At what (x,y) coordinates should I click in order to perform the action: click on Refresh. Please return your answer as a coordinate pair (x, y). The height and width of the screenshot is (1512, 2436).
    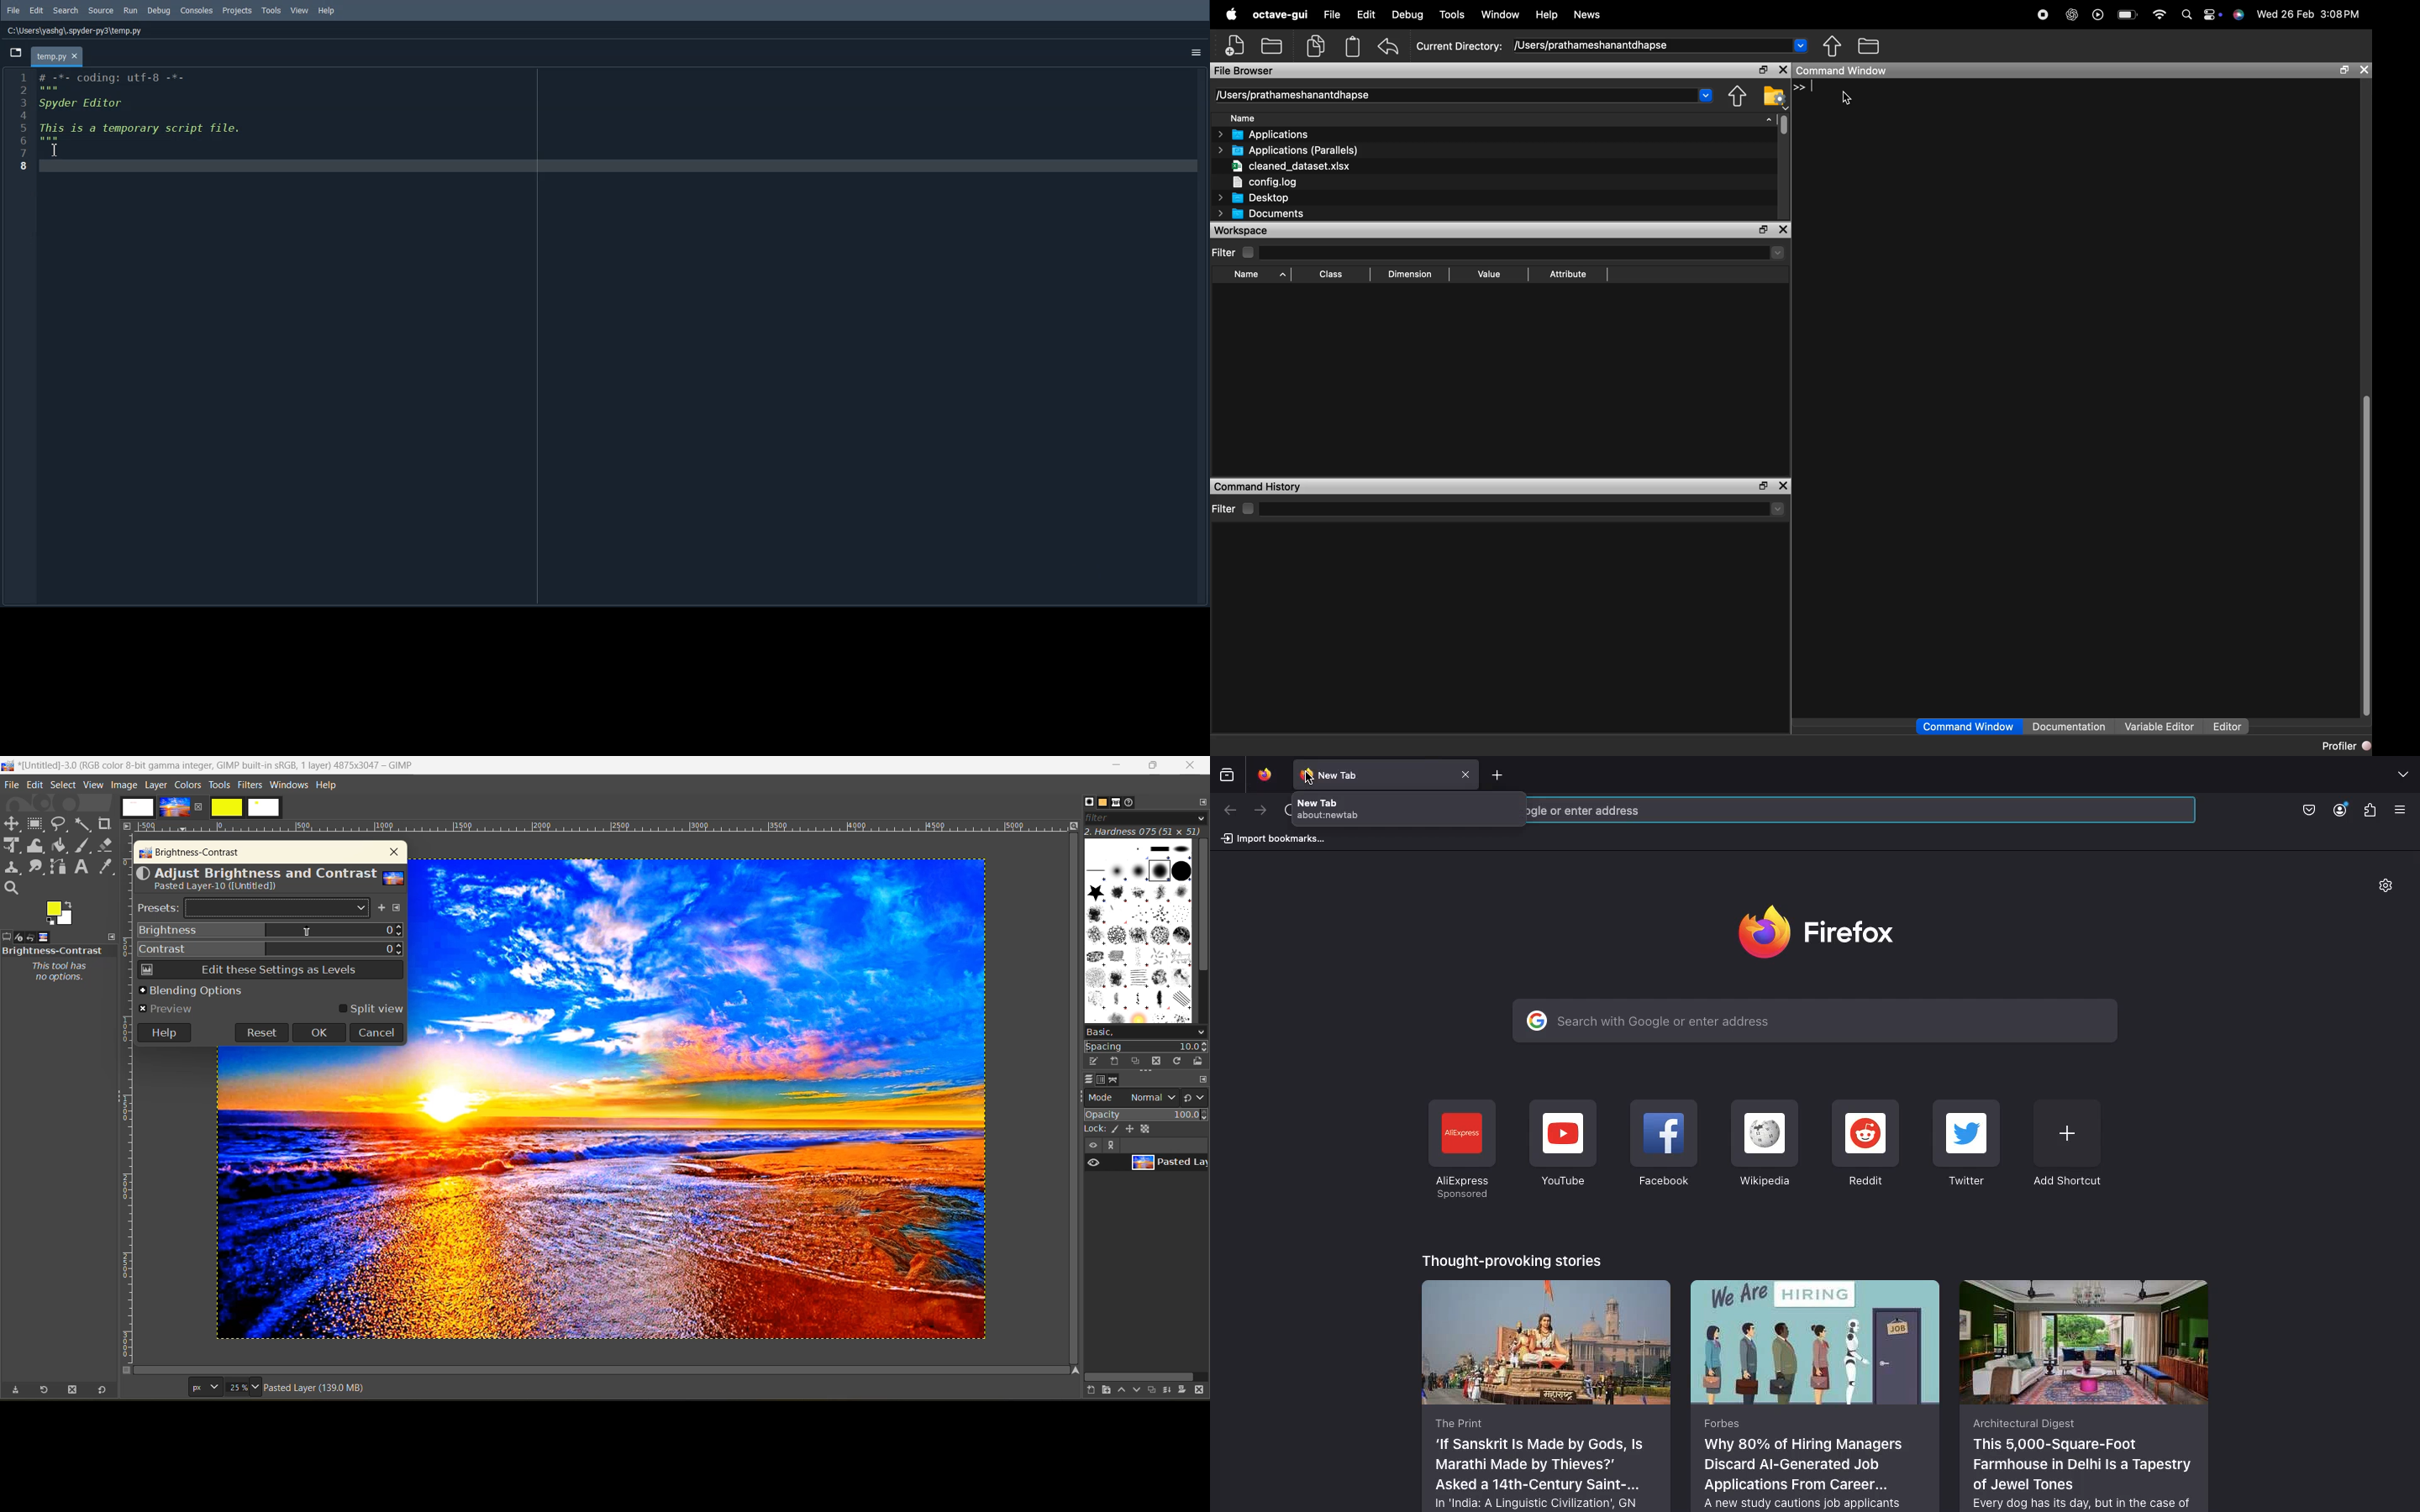
    Looking at the image, I should click on (1282, 811).